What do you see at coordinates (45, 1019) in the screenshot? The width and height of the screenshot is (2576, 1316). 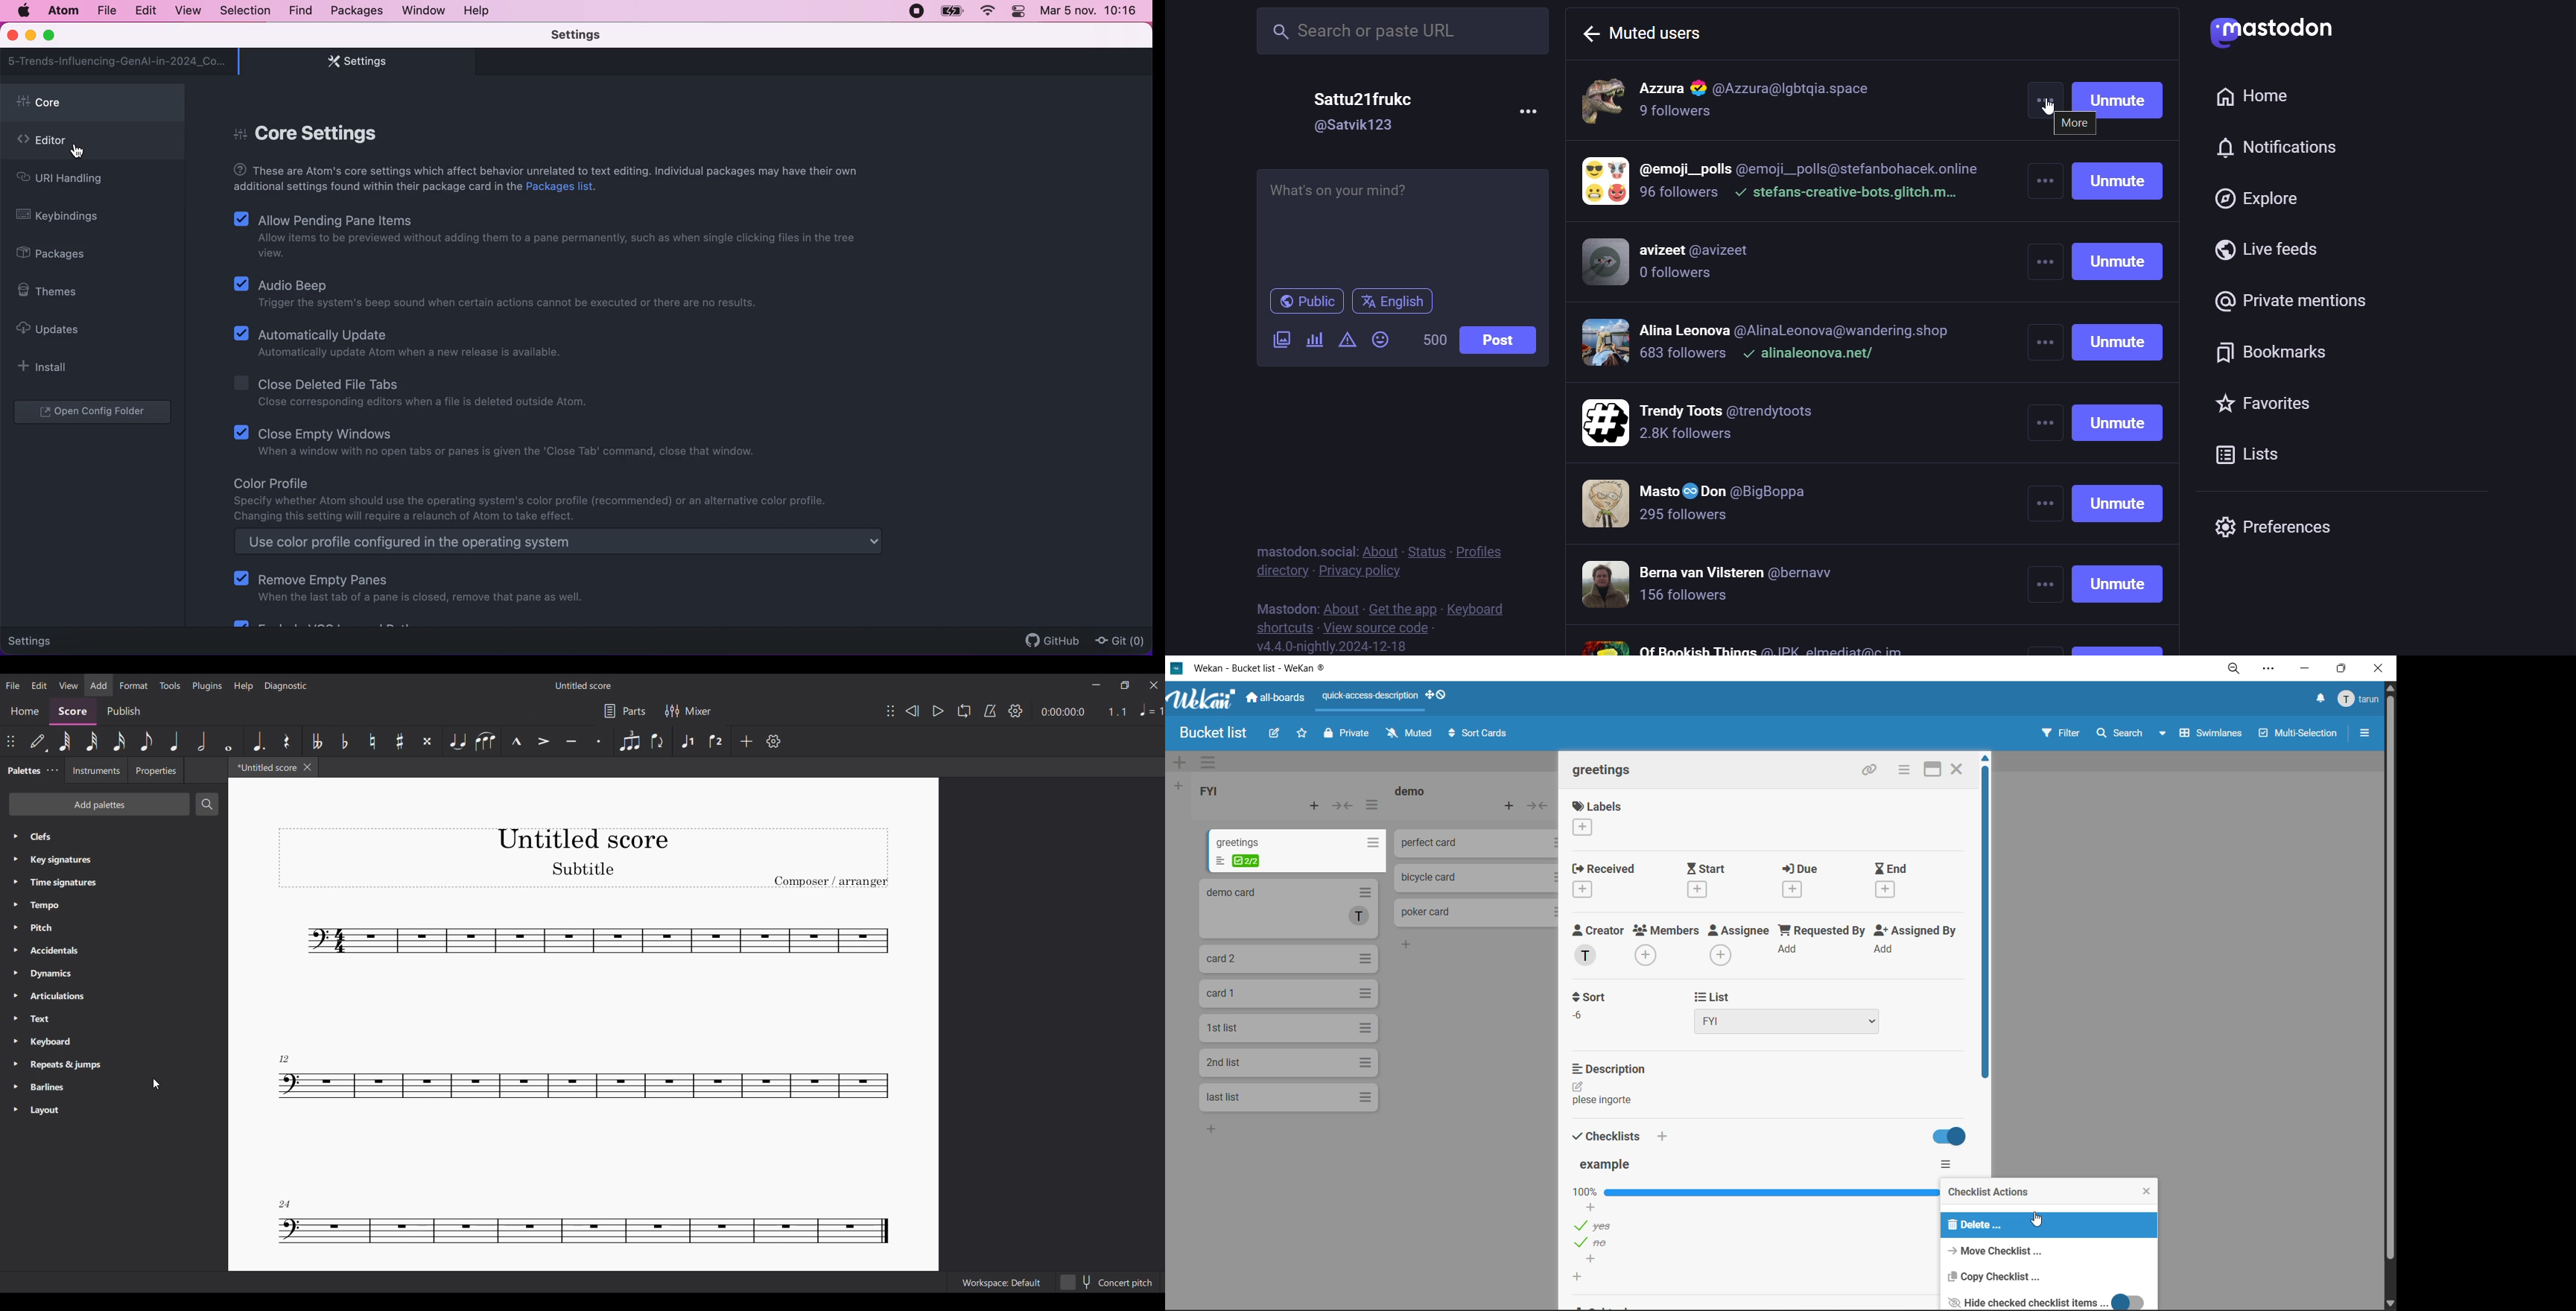 I see `Text` at bounding box center [45, 1019].